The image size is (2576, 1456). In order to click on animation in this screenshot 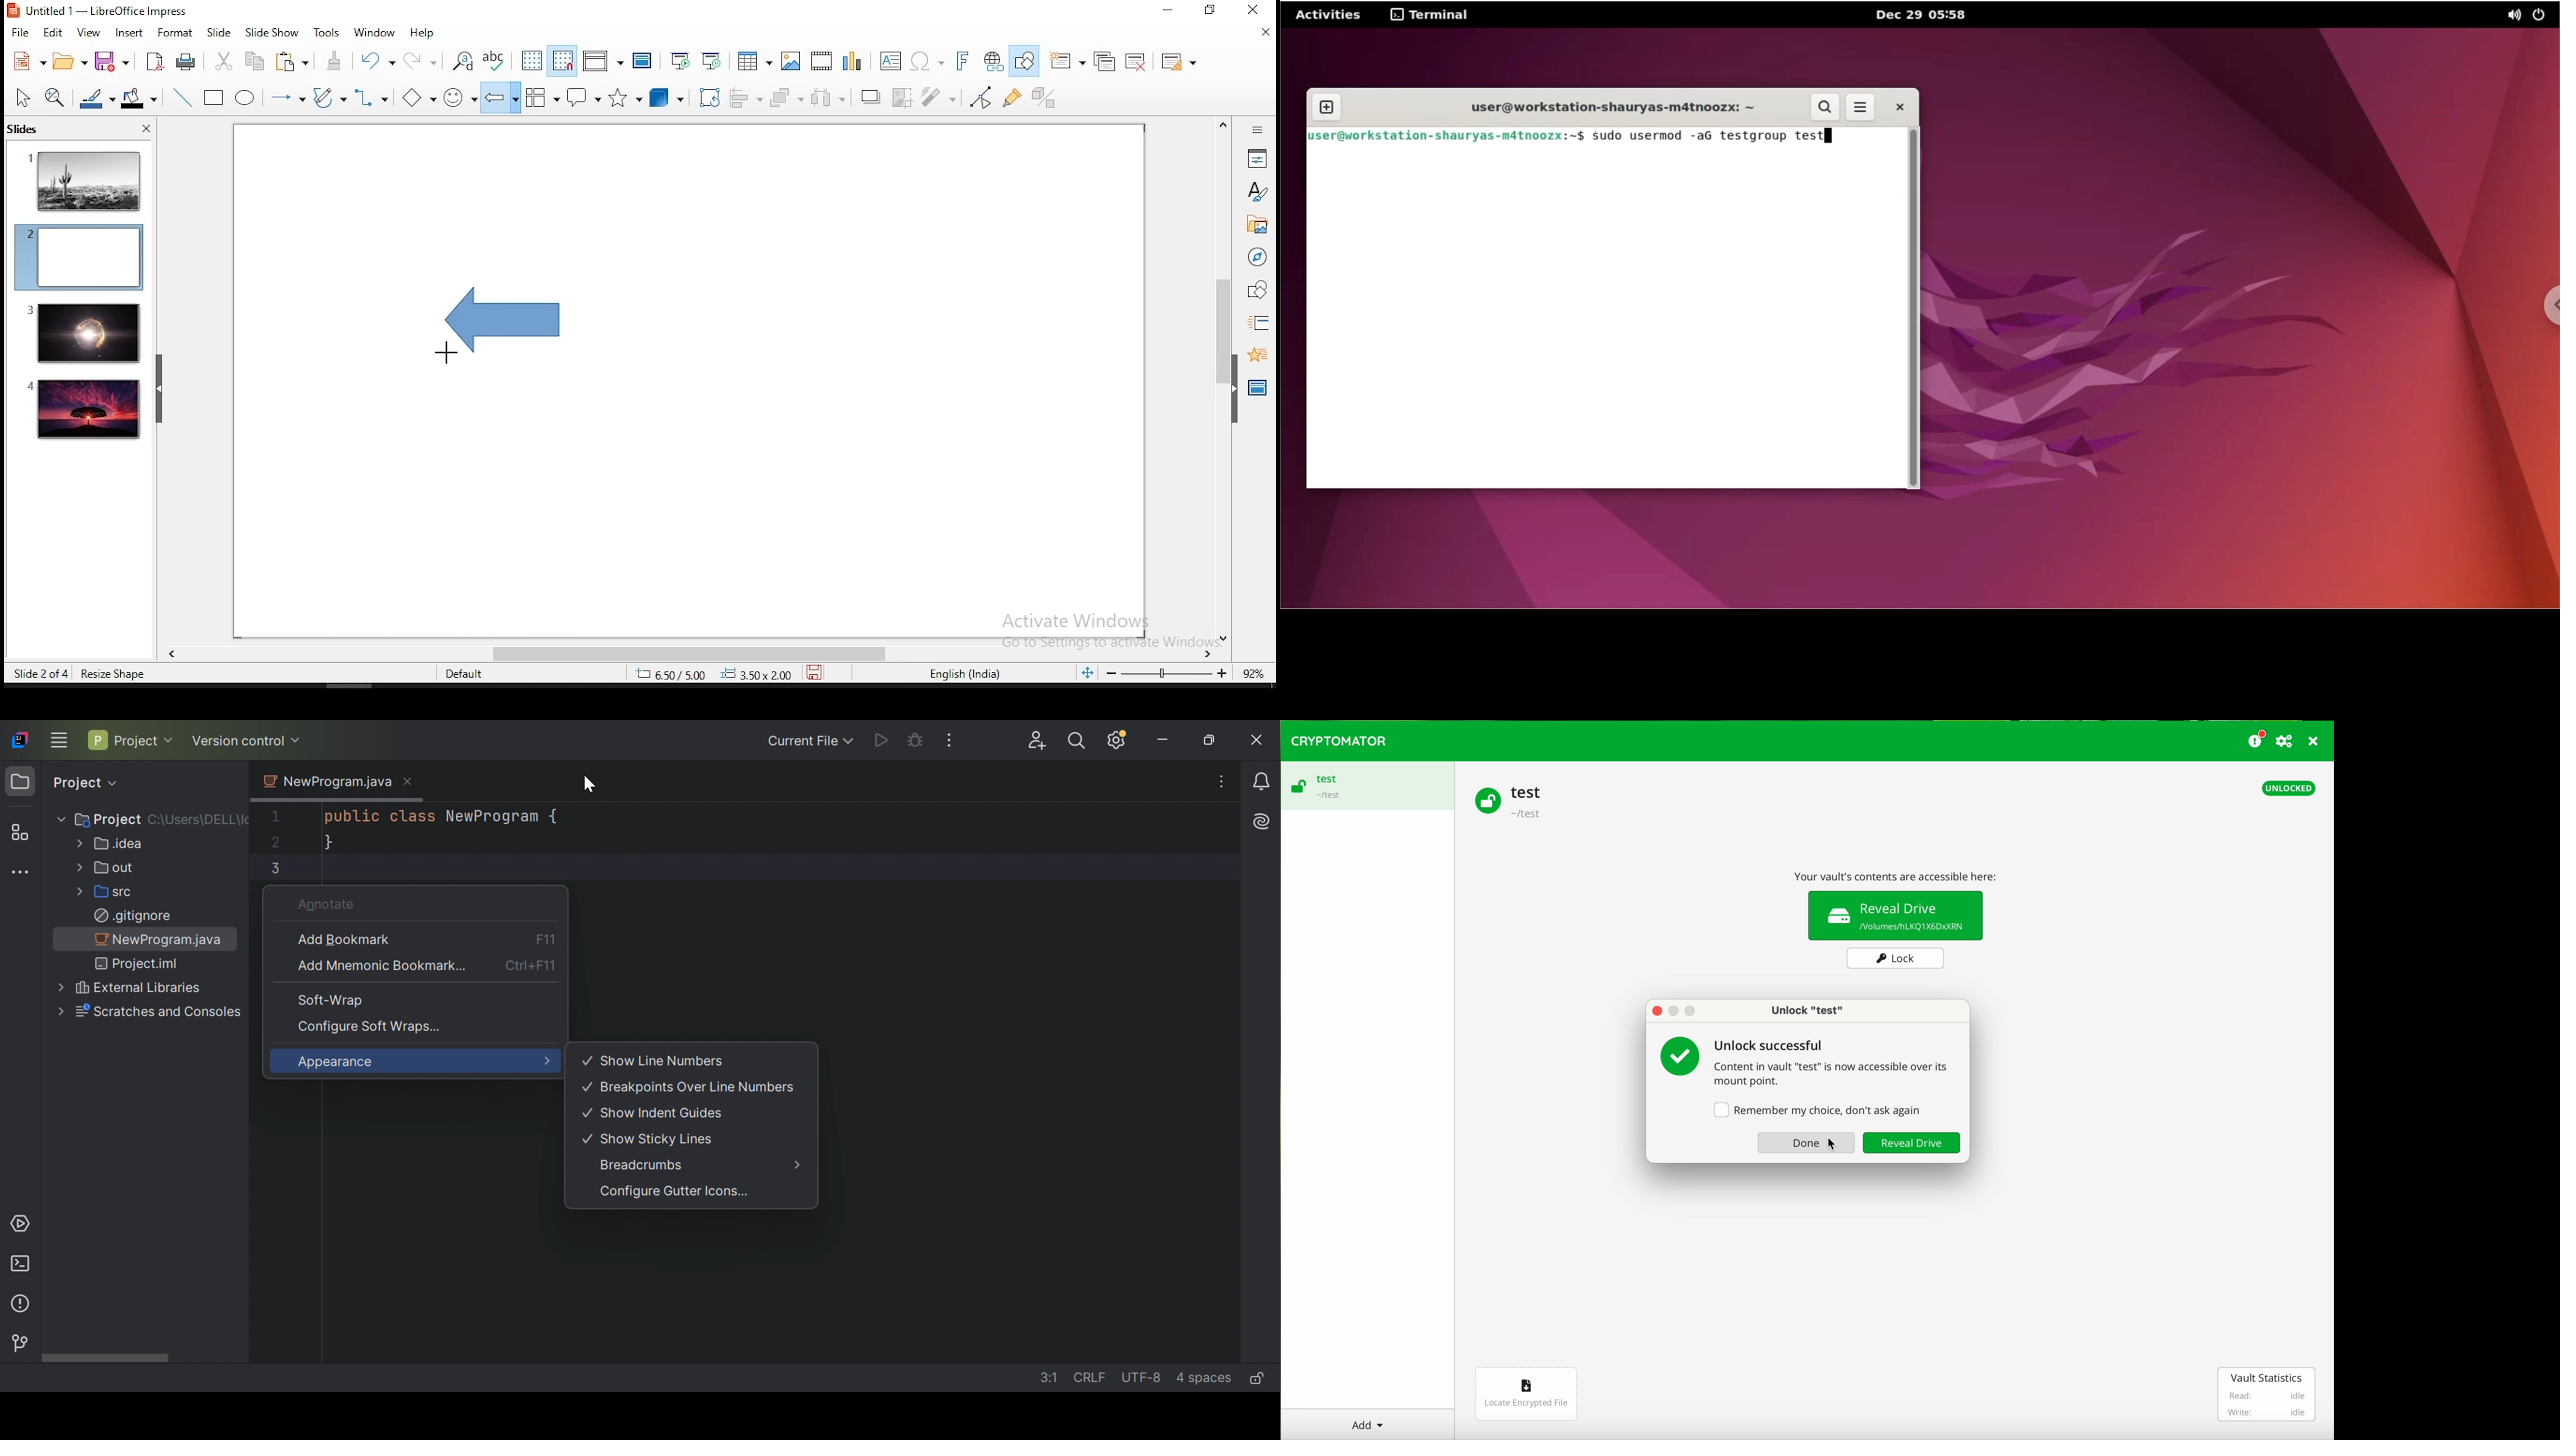, I will do `click(1255, 353)`.